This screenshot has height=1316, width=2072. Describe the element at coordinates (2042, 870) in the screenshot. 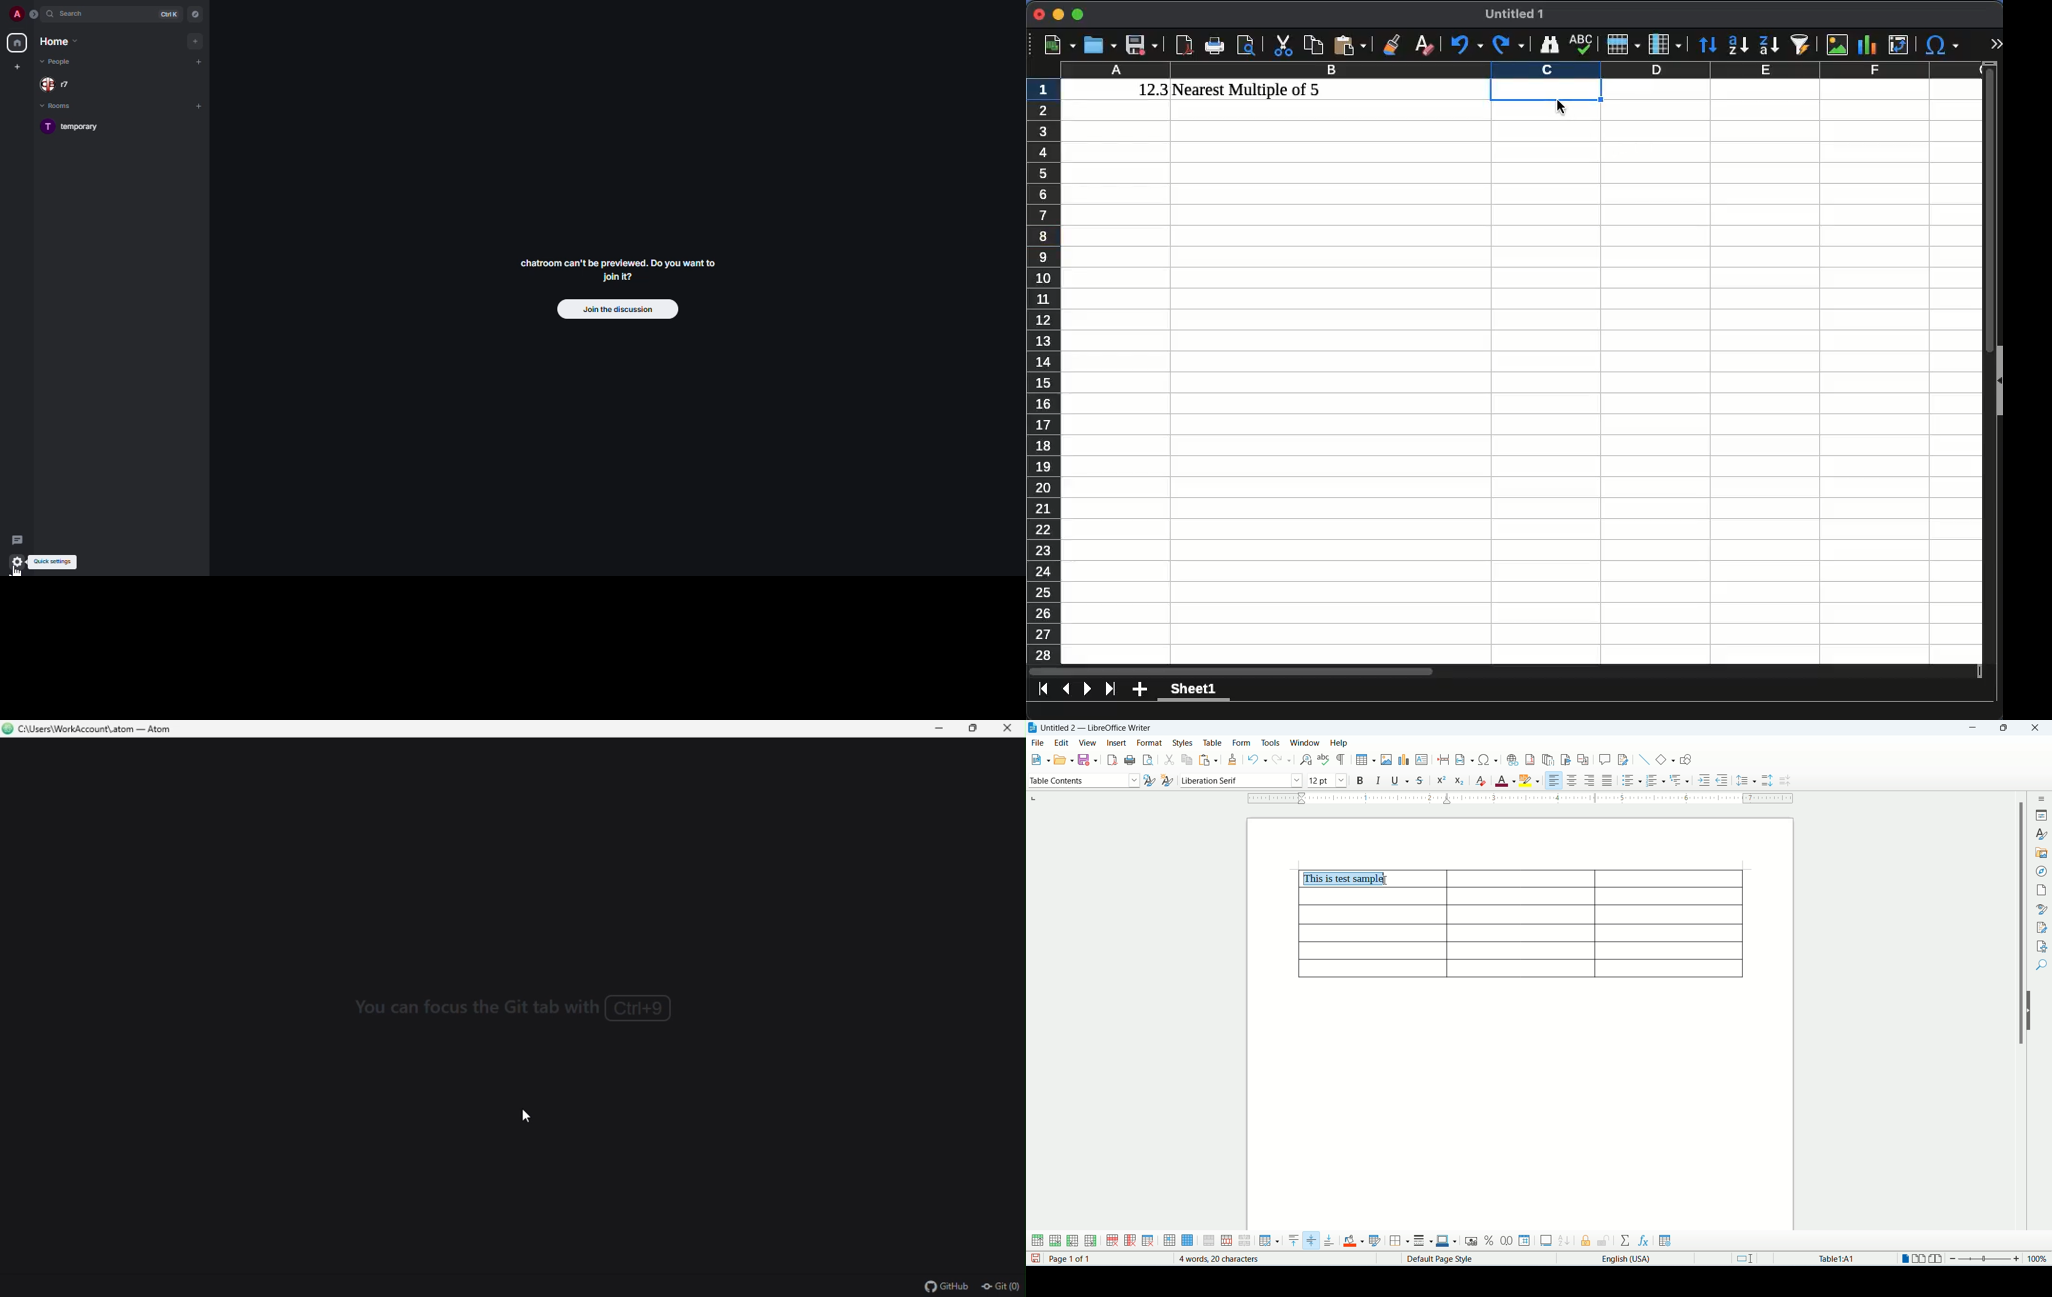

I see `navigator` at that location.